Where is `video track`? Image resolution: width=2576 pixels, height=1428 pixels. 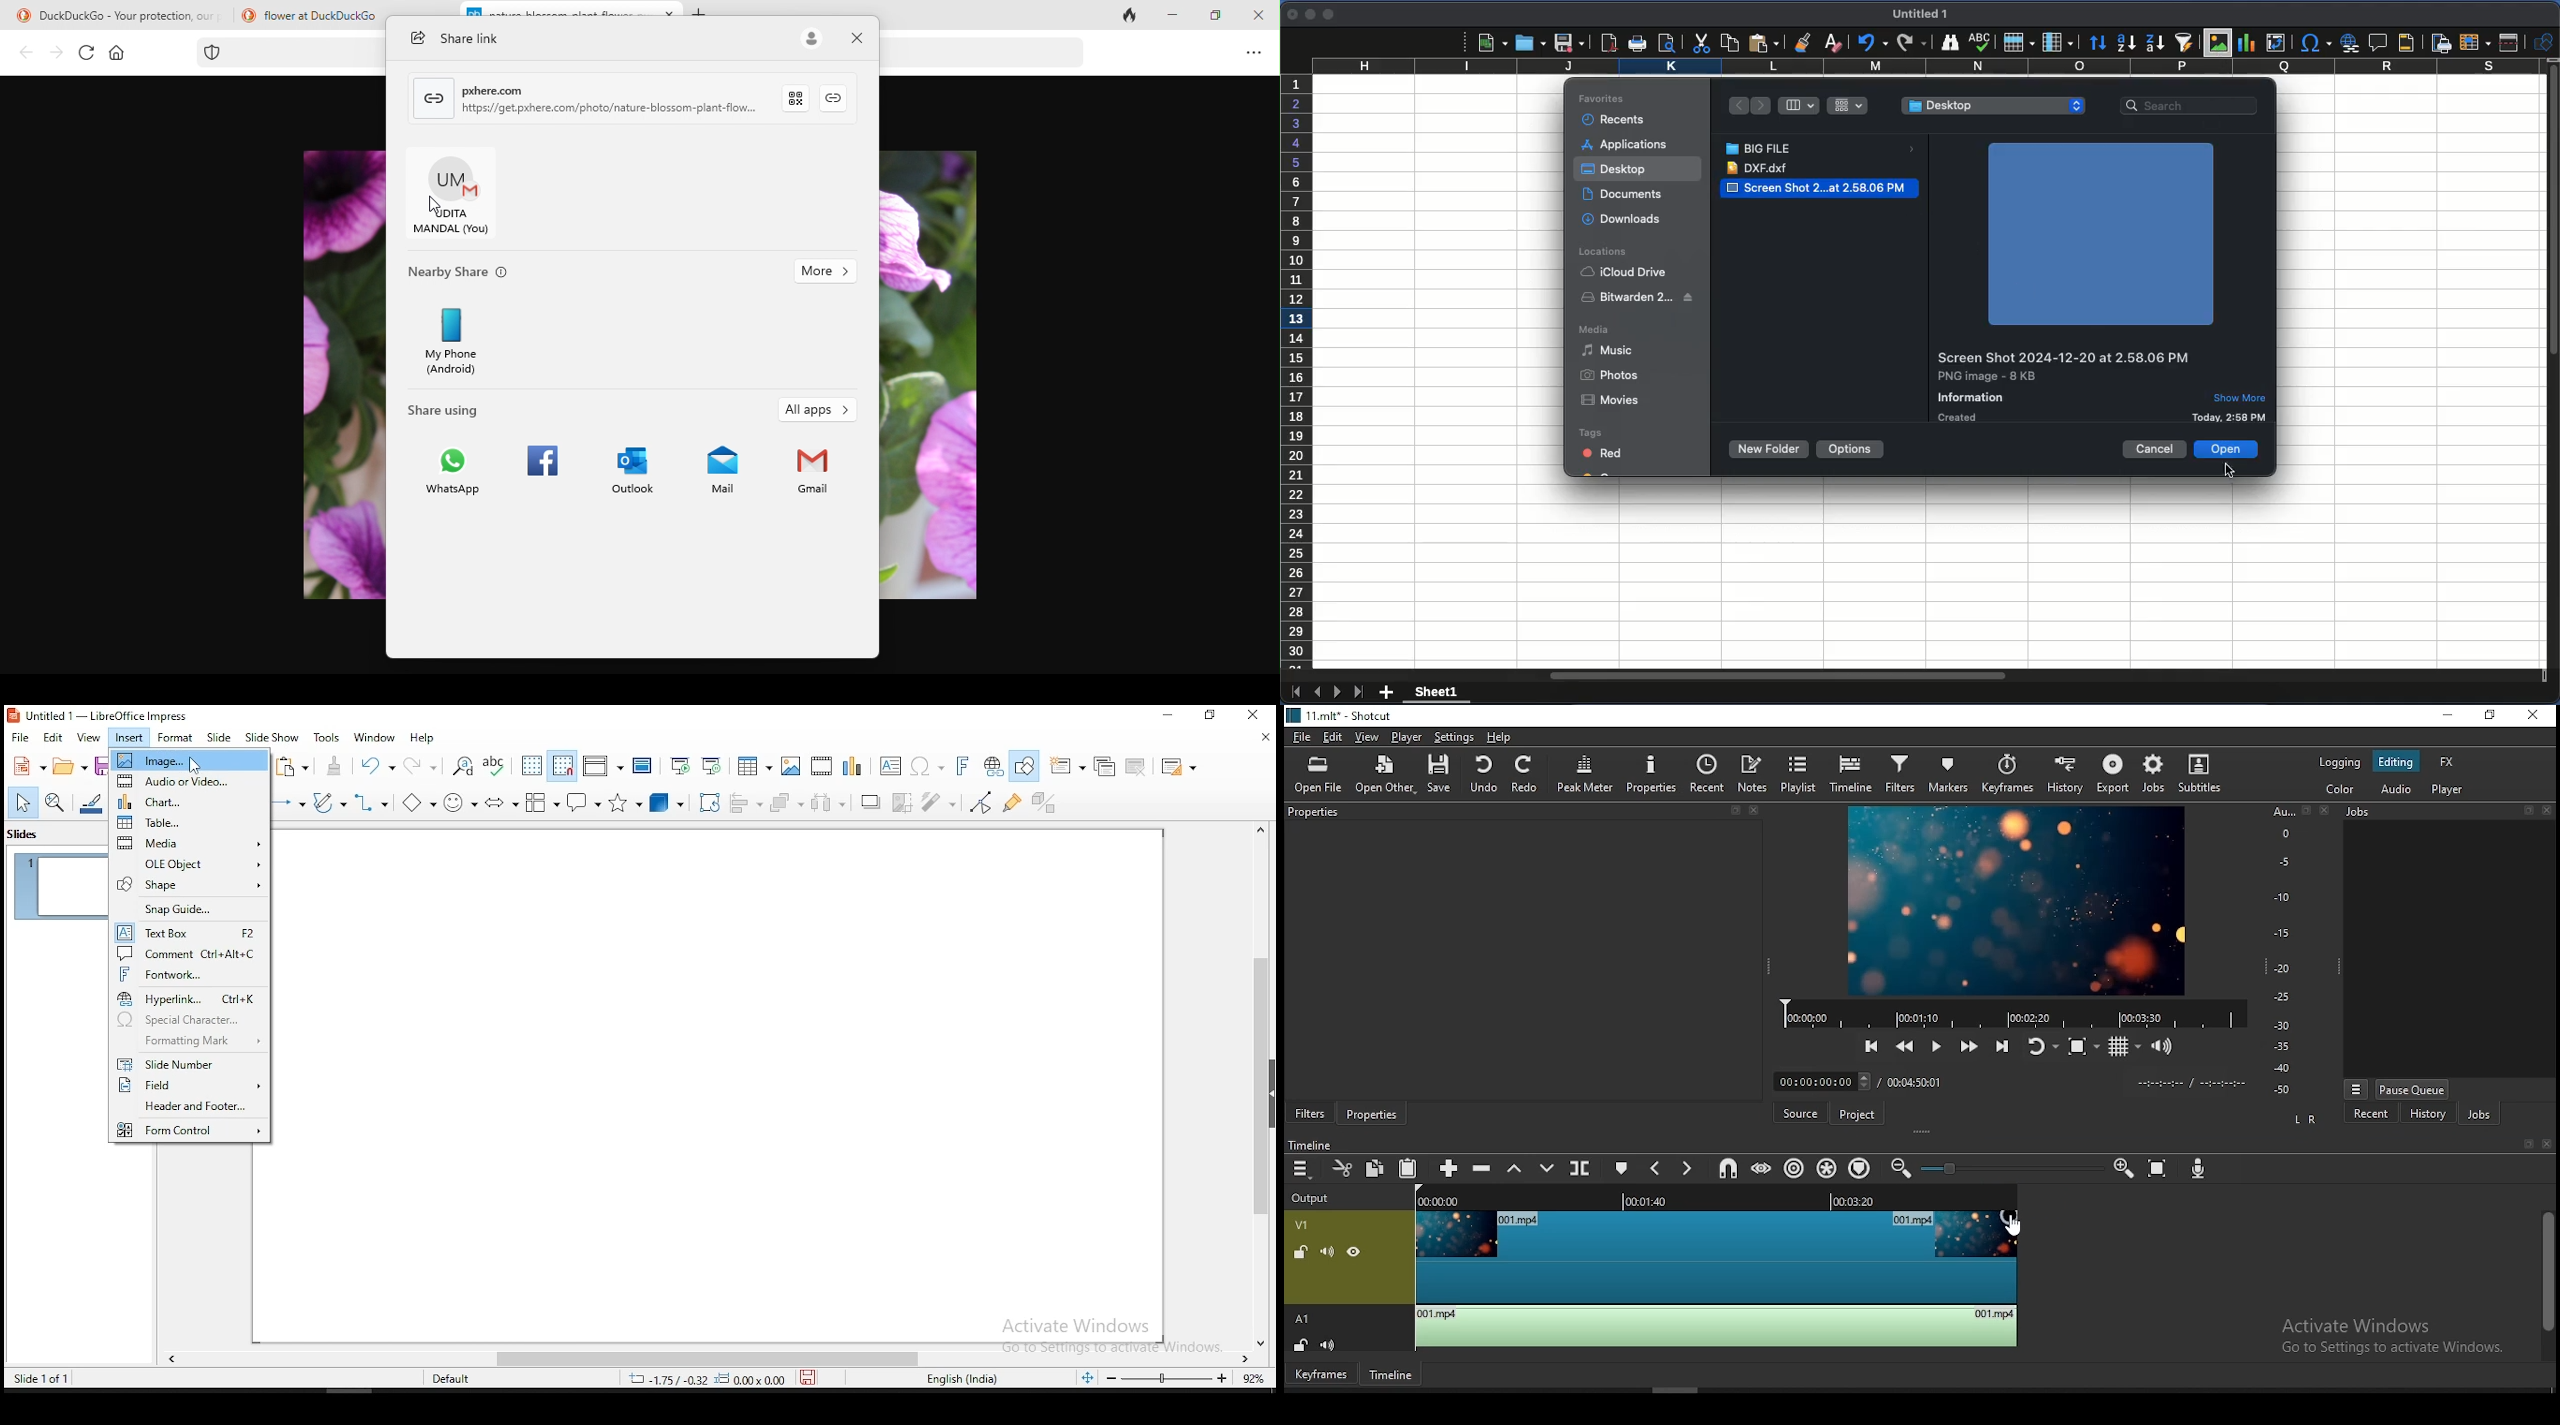
video track is located at coordinates (1642, 1258).